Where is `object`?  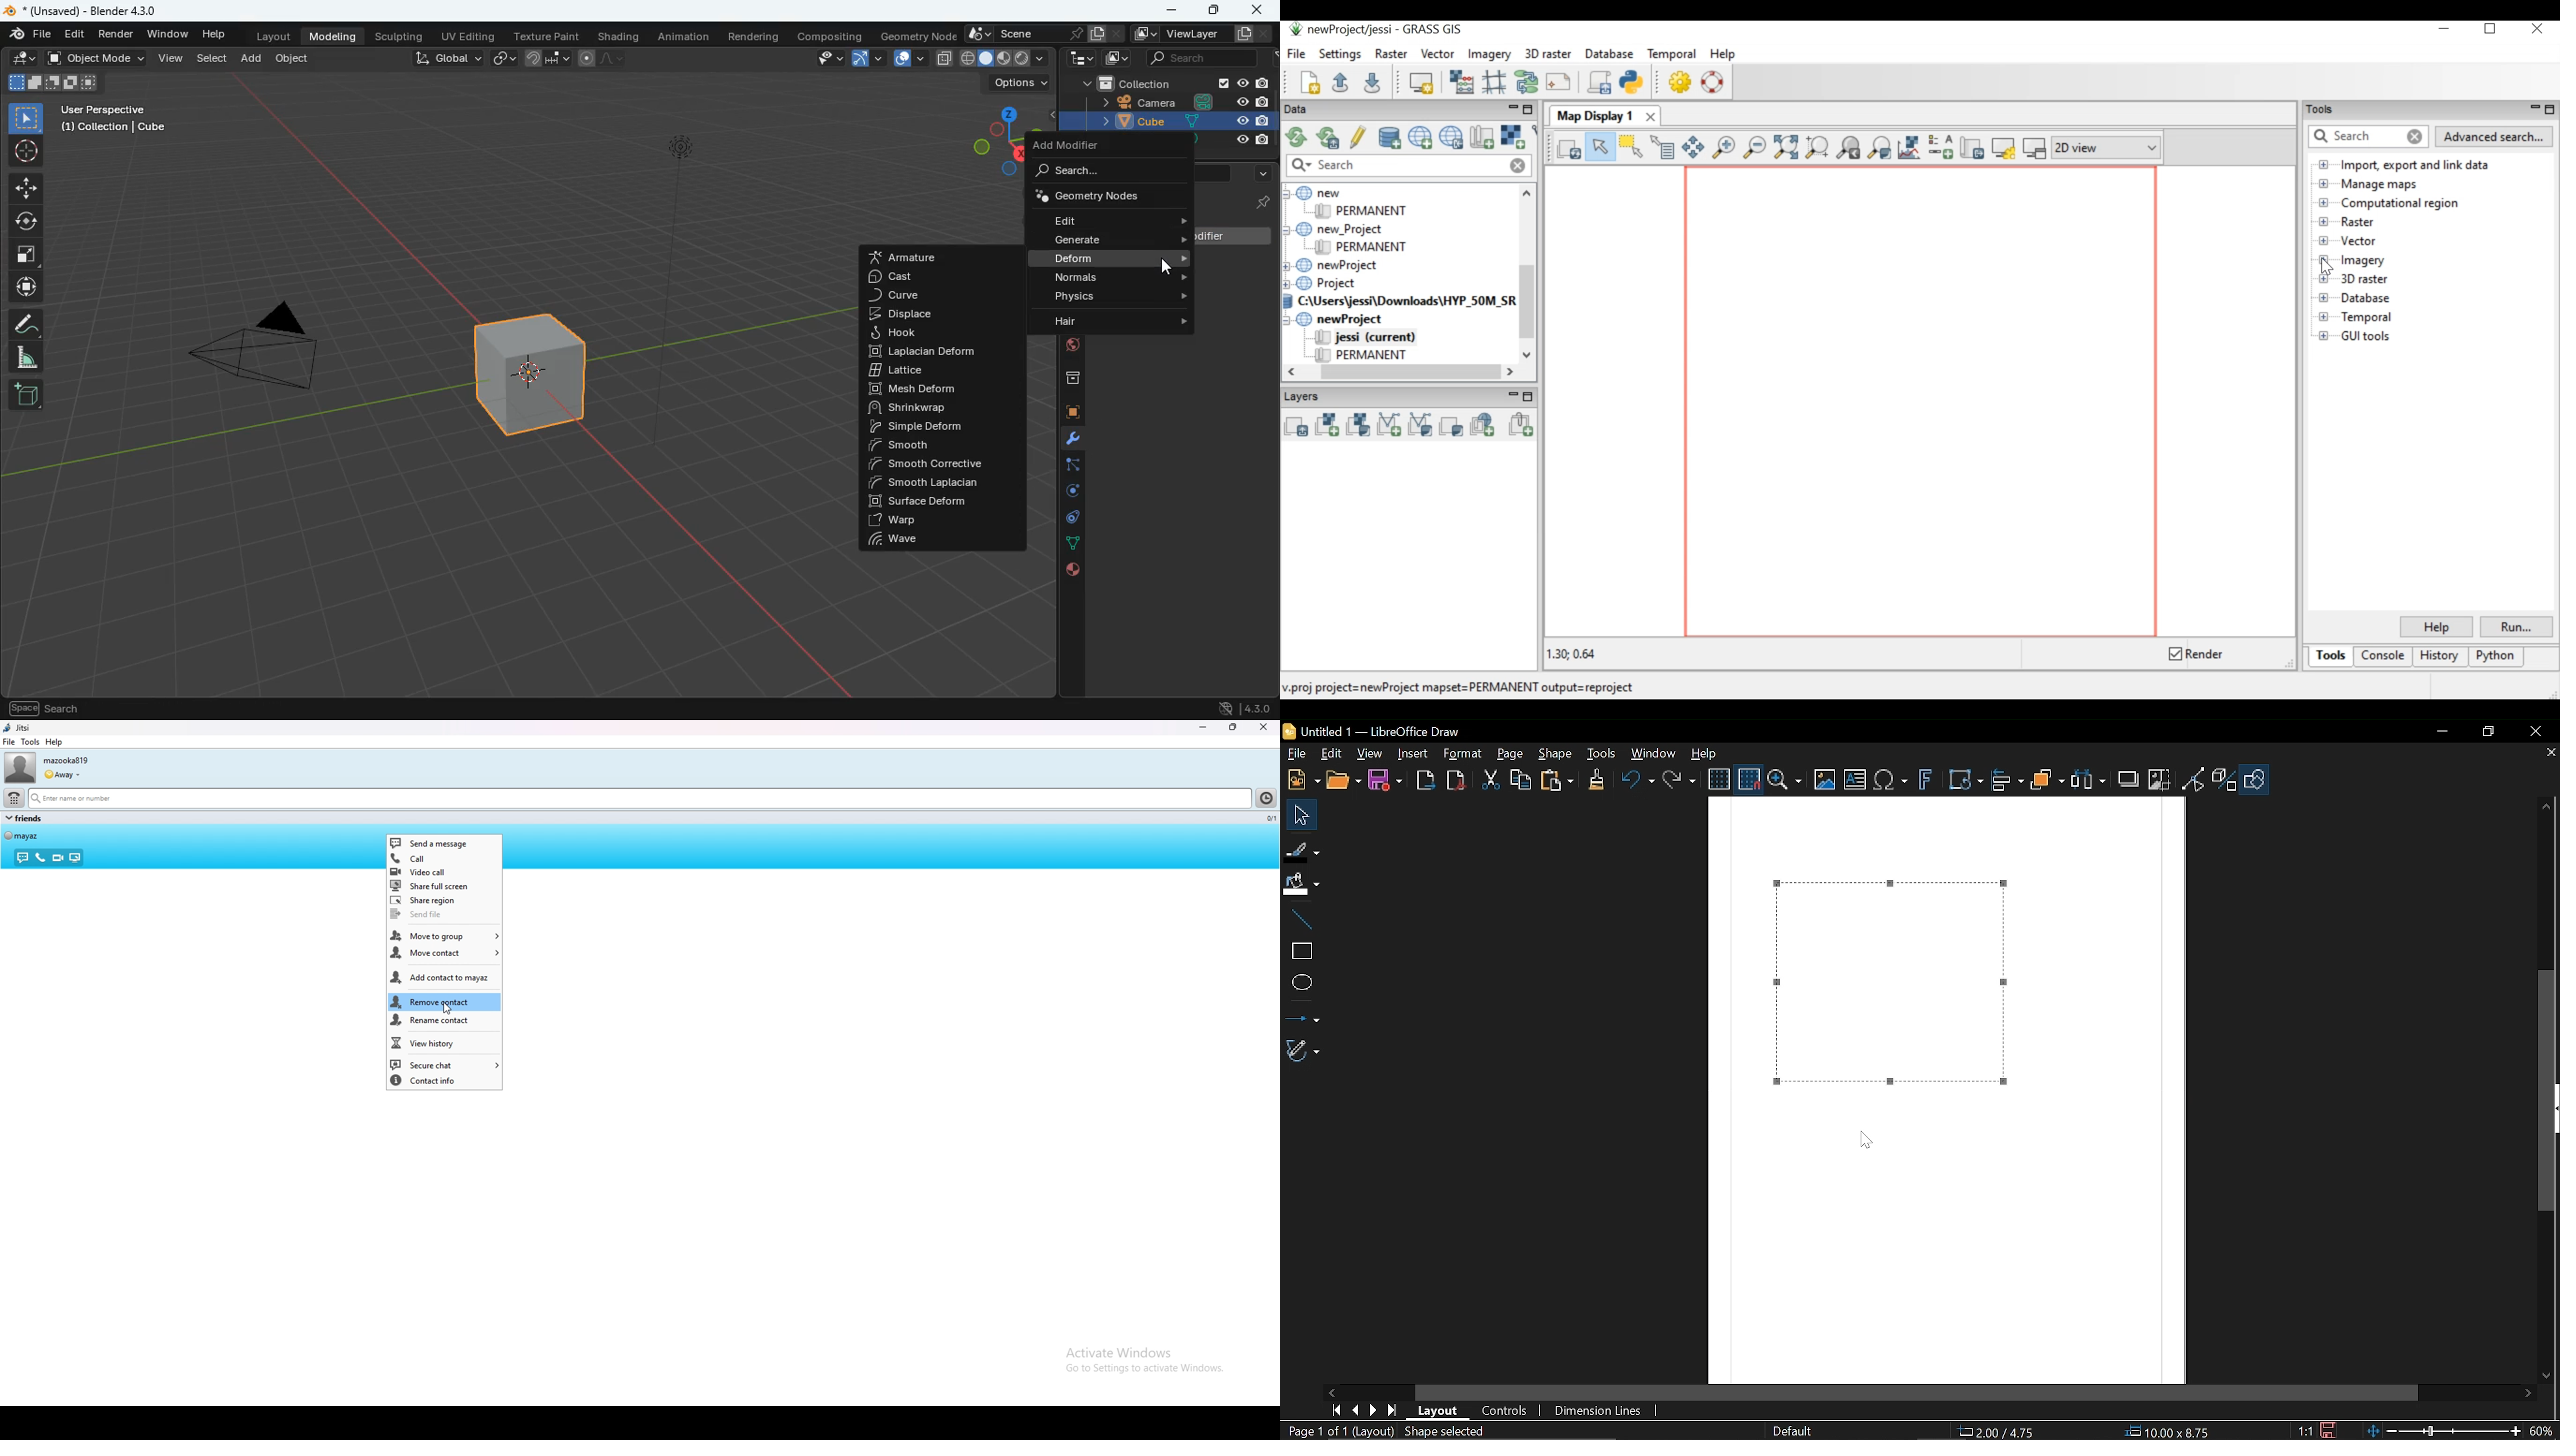
object is located at coordinates (291, 59).